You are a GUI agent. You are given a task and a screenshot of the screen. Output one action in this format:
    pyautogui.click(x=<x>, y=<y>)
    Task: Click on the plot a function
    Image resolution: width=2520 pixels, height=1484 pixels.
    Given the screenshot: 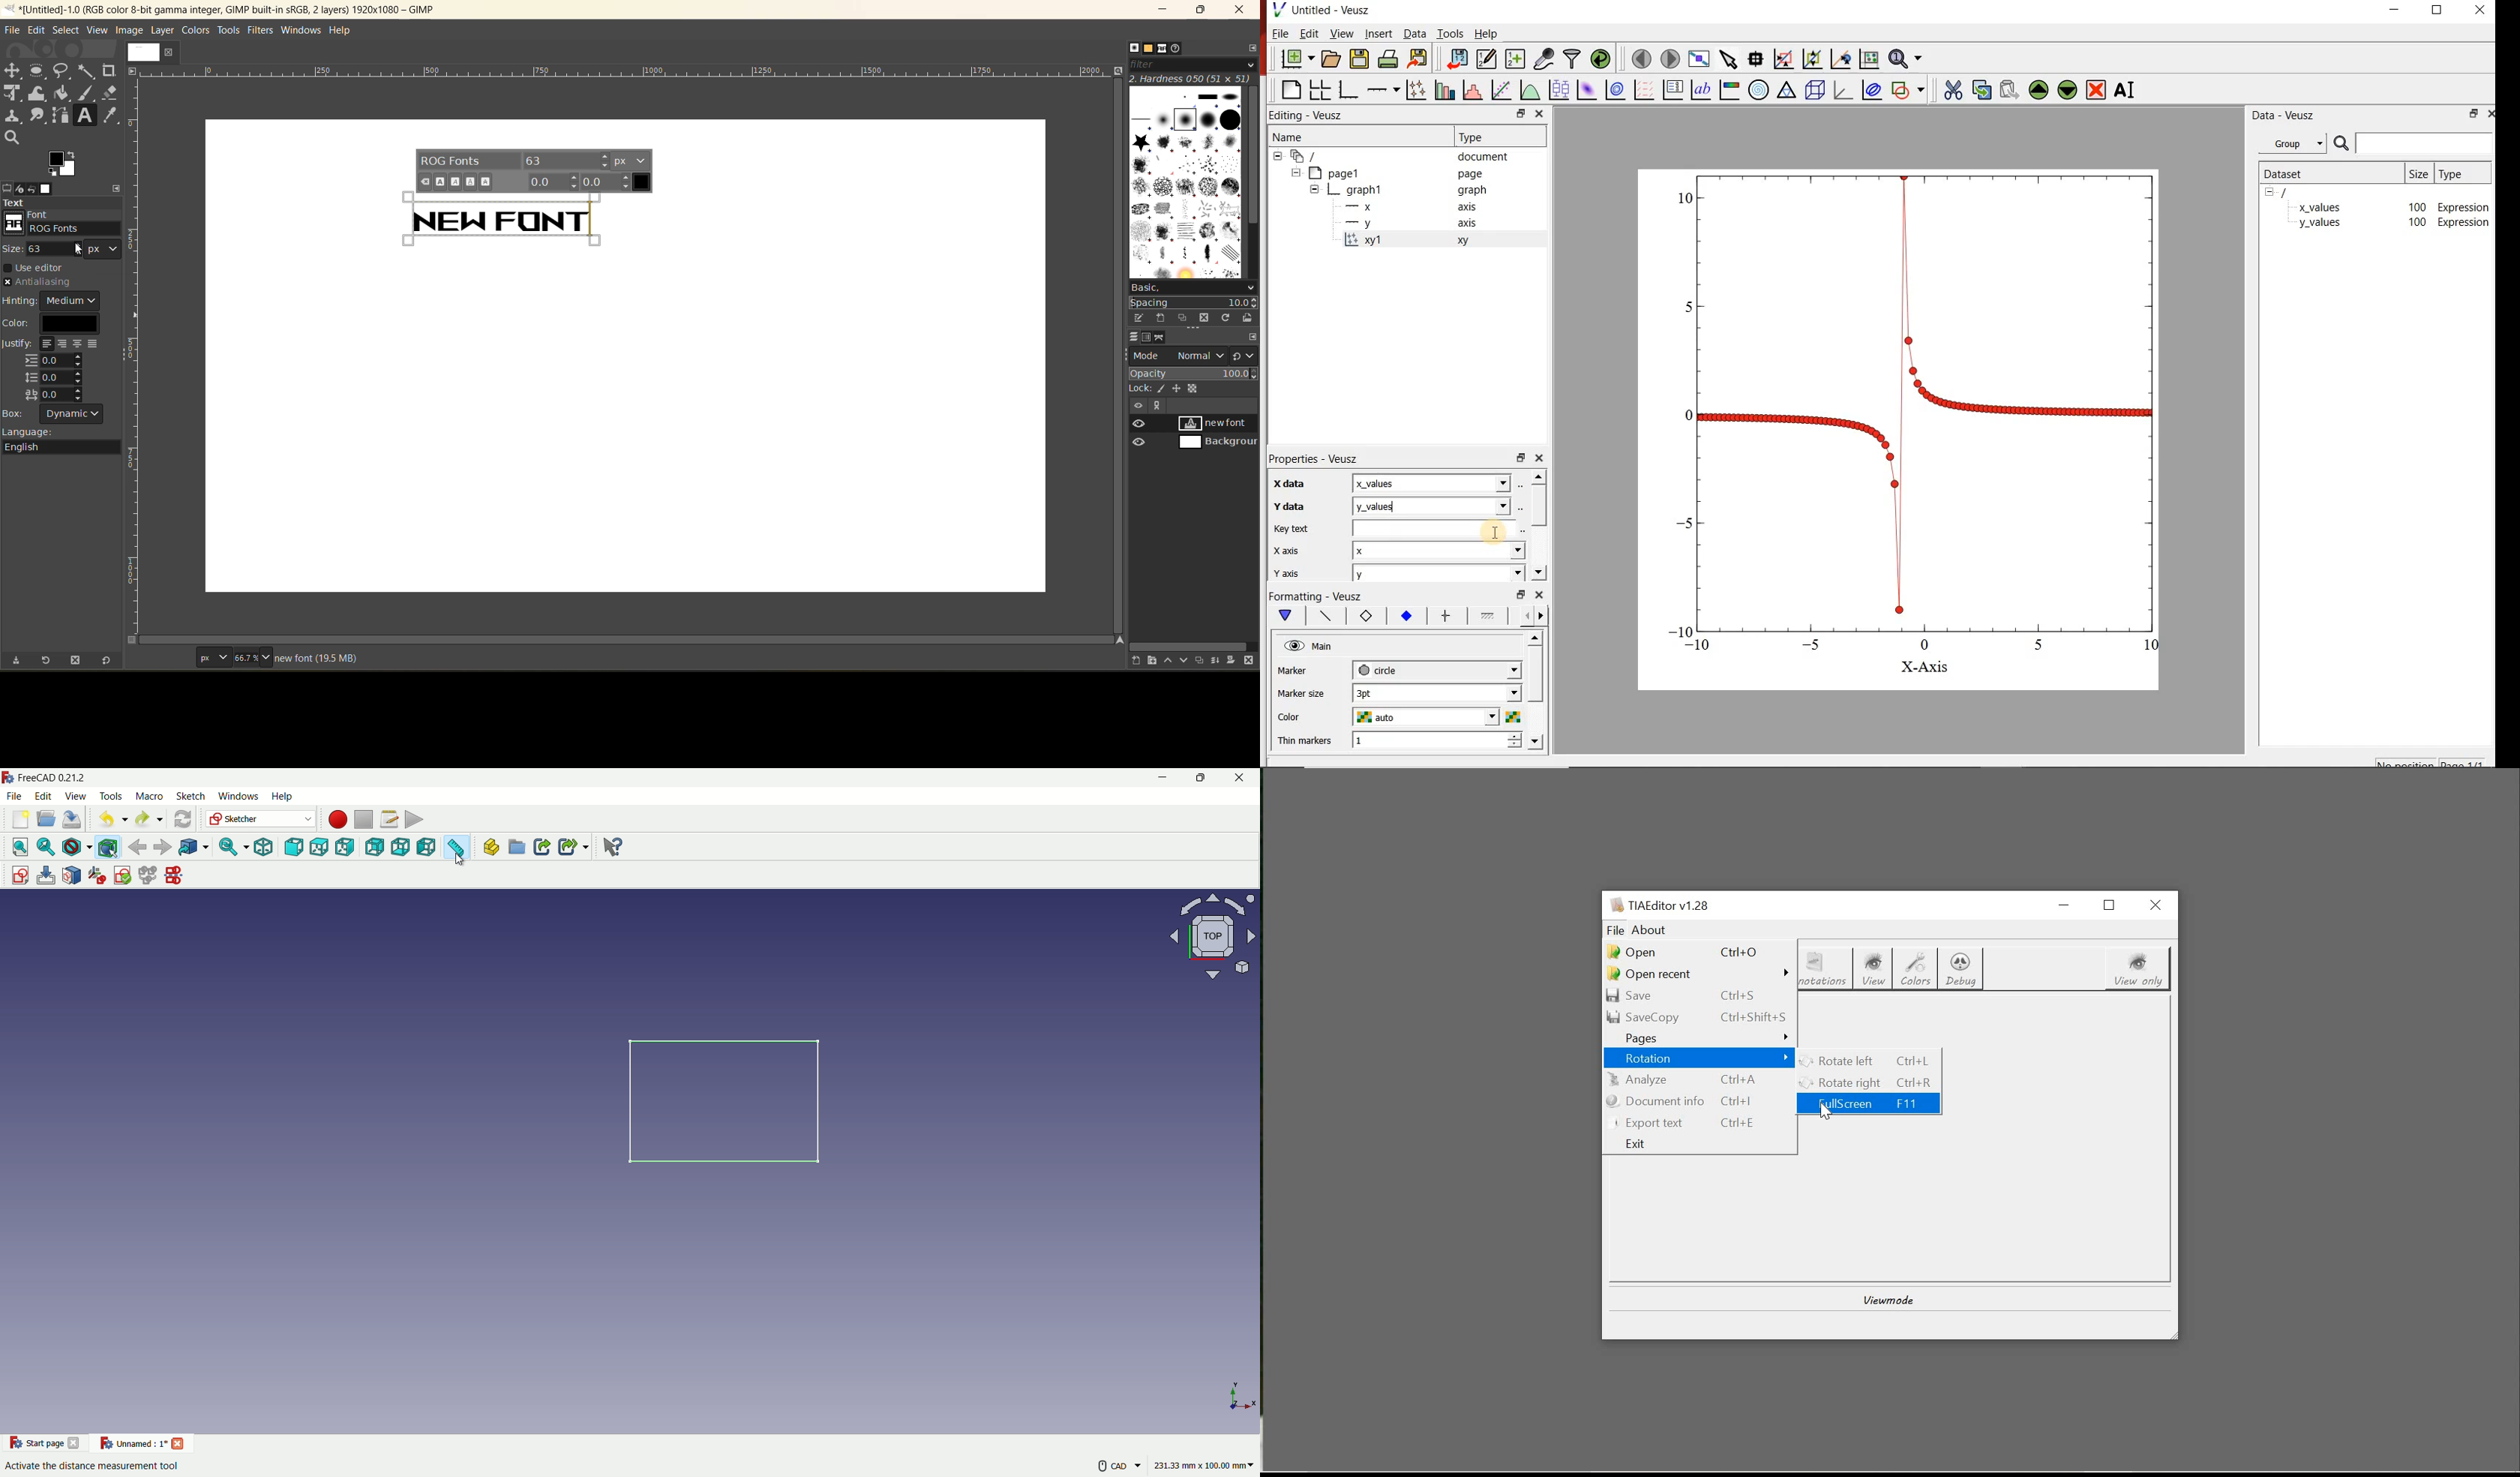 What is the action you would take?
    pyautogui.click(x=1528, y=88)
    